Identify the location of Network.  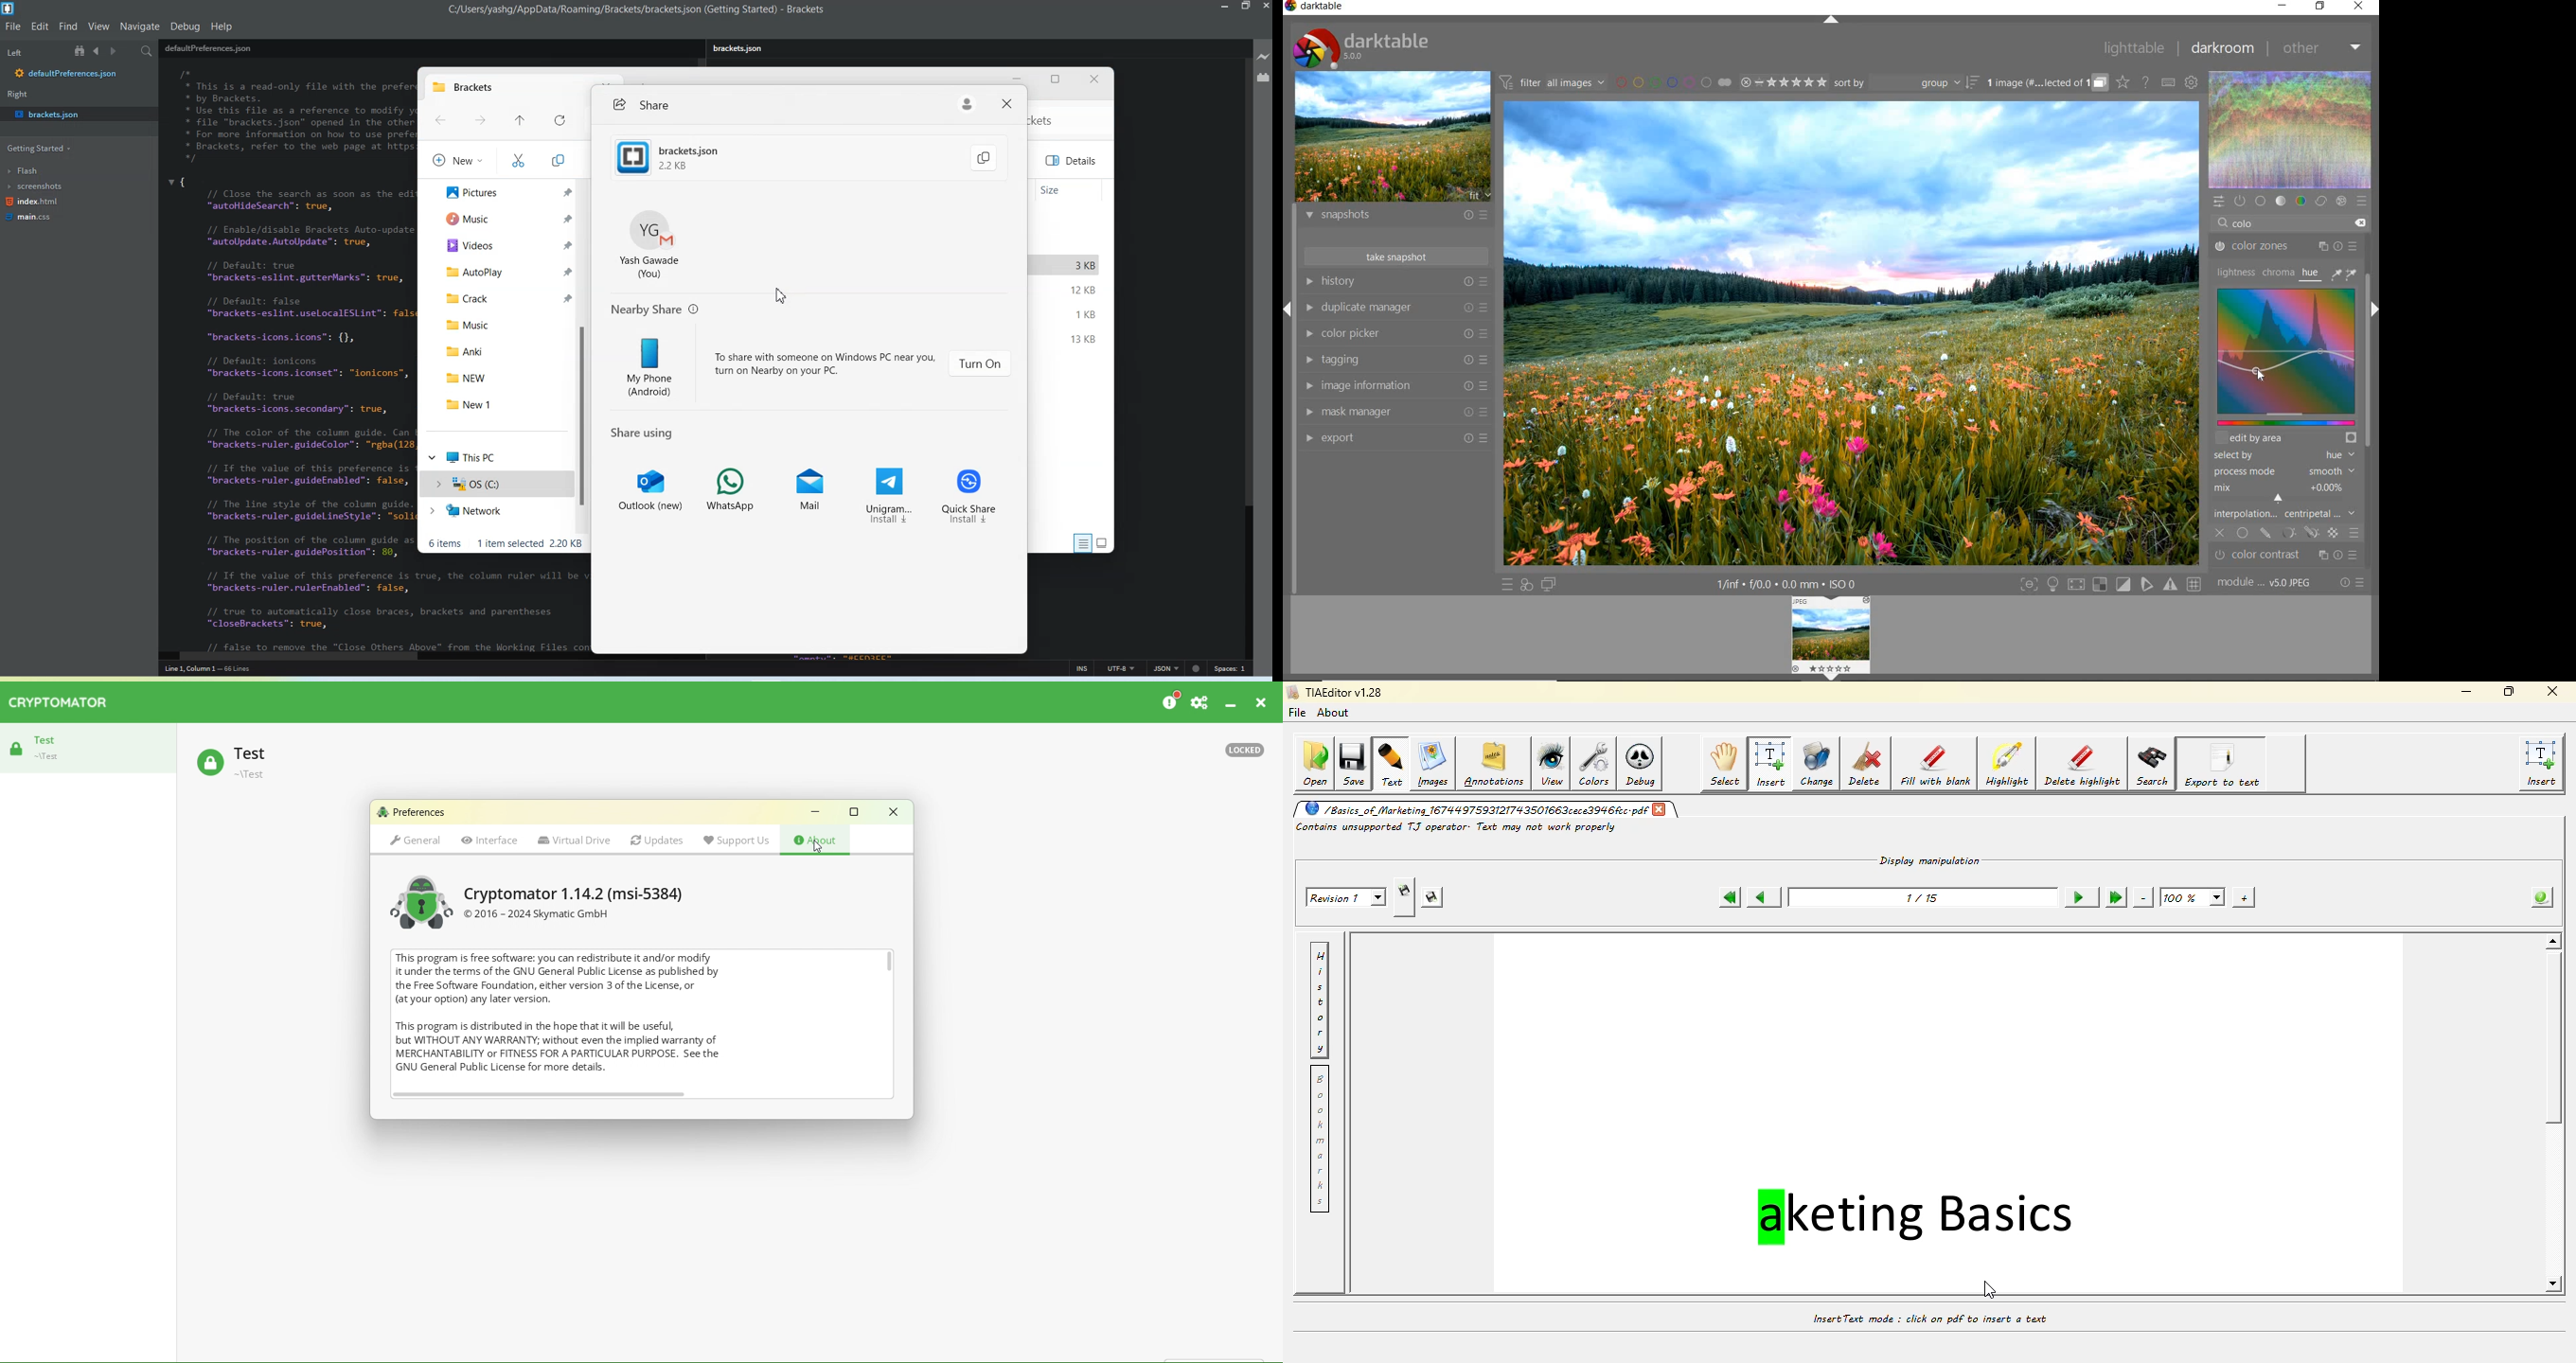
(495, 510).